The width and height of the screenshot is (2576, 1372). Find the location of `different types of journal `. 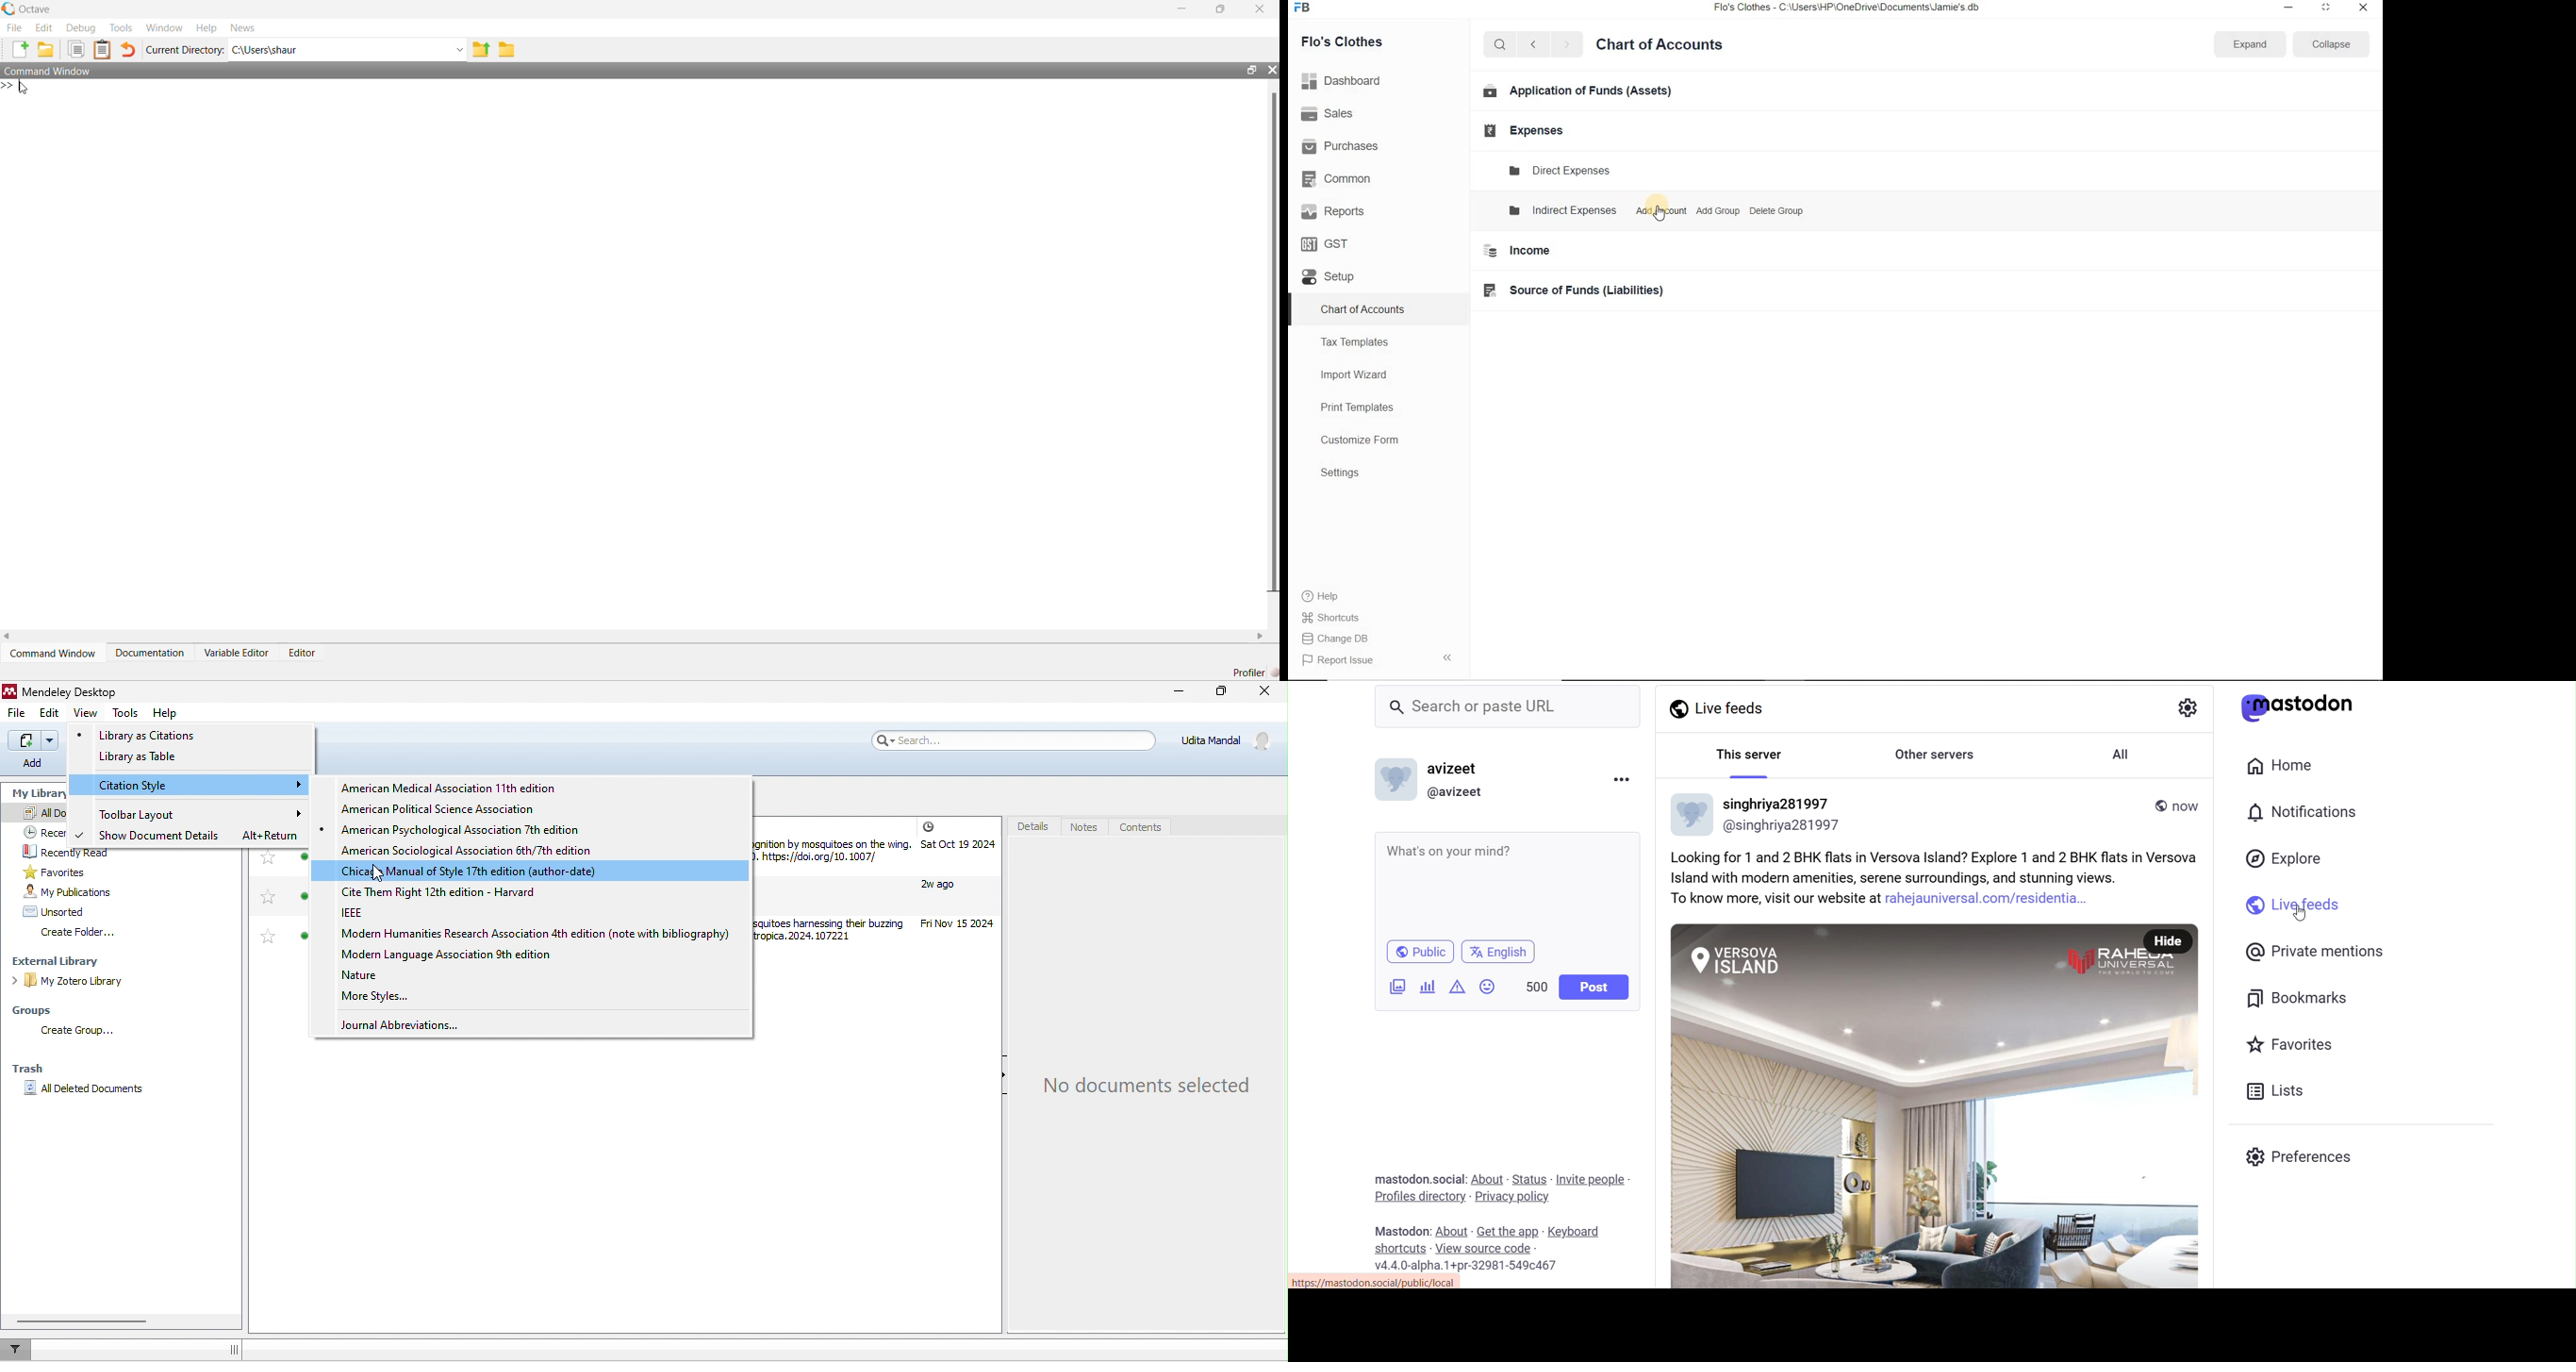

different types of journal  is located at coordinates (833, 889).